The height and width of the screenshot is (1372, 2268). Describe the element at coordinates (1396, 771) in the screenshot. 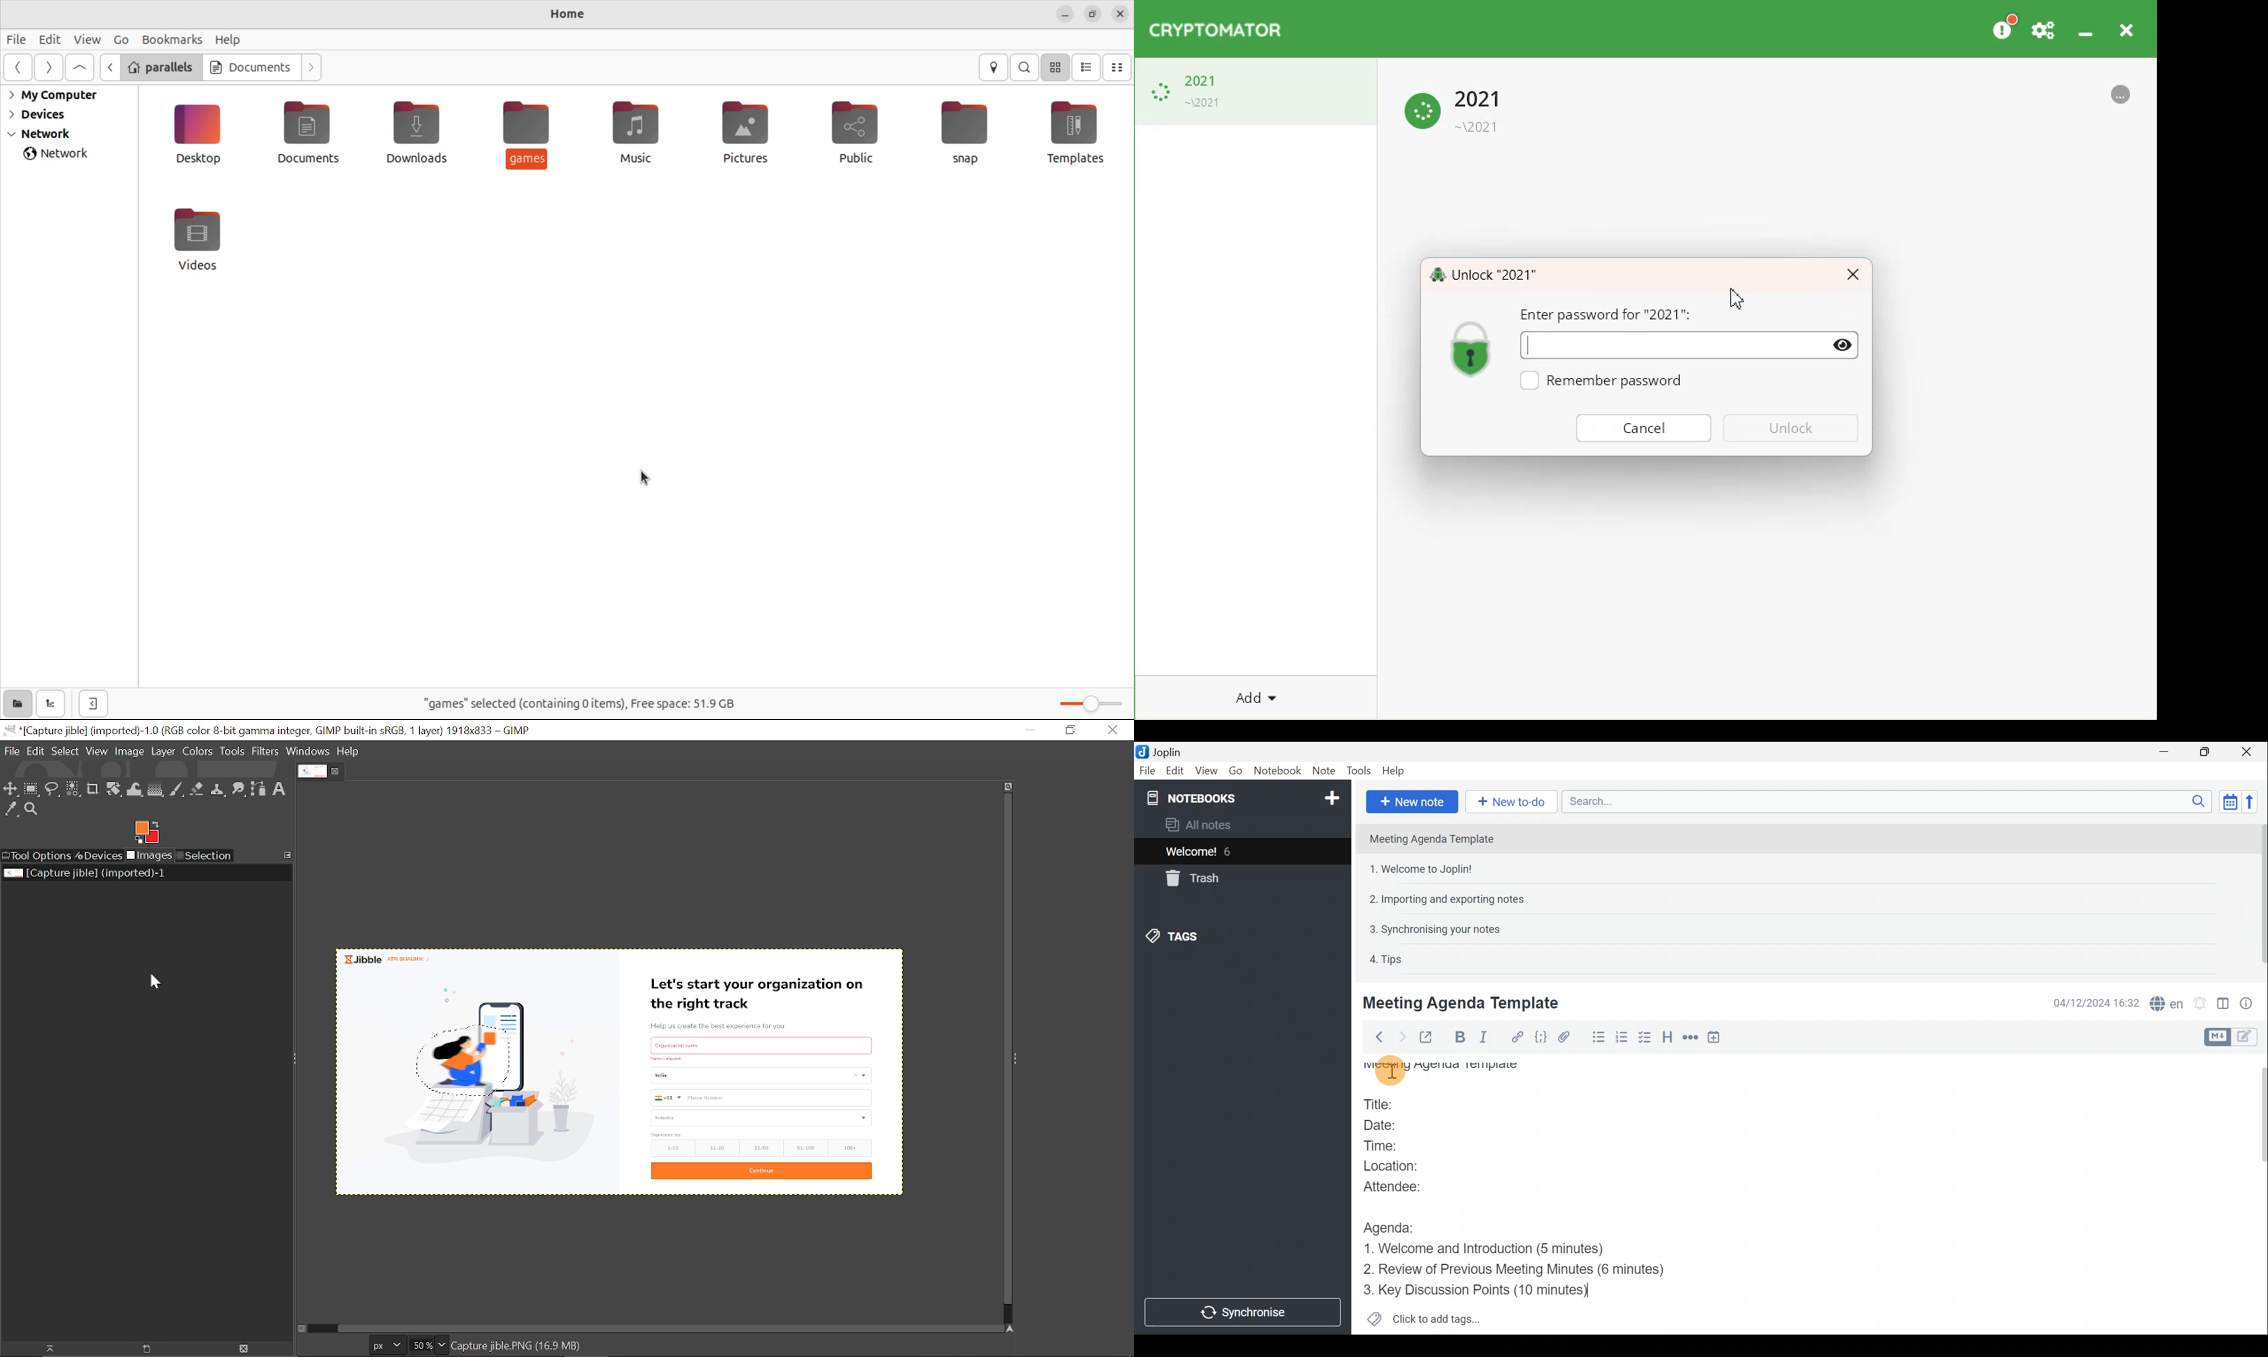

I see `Help` at that location.